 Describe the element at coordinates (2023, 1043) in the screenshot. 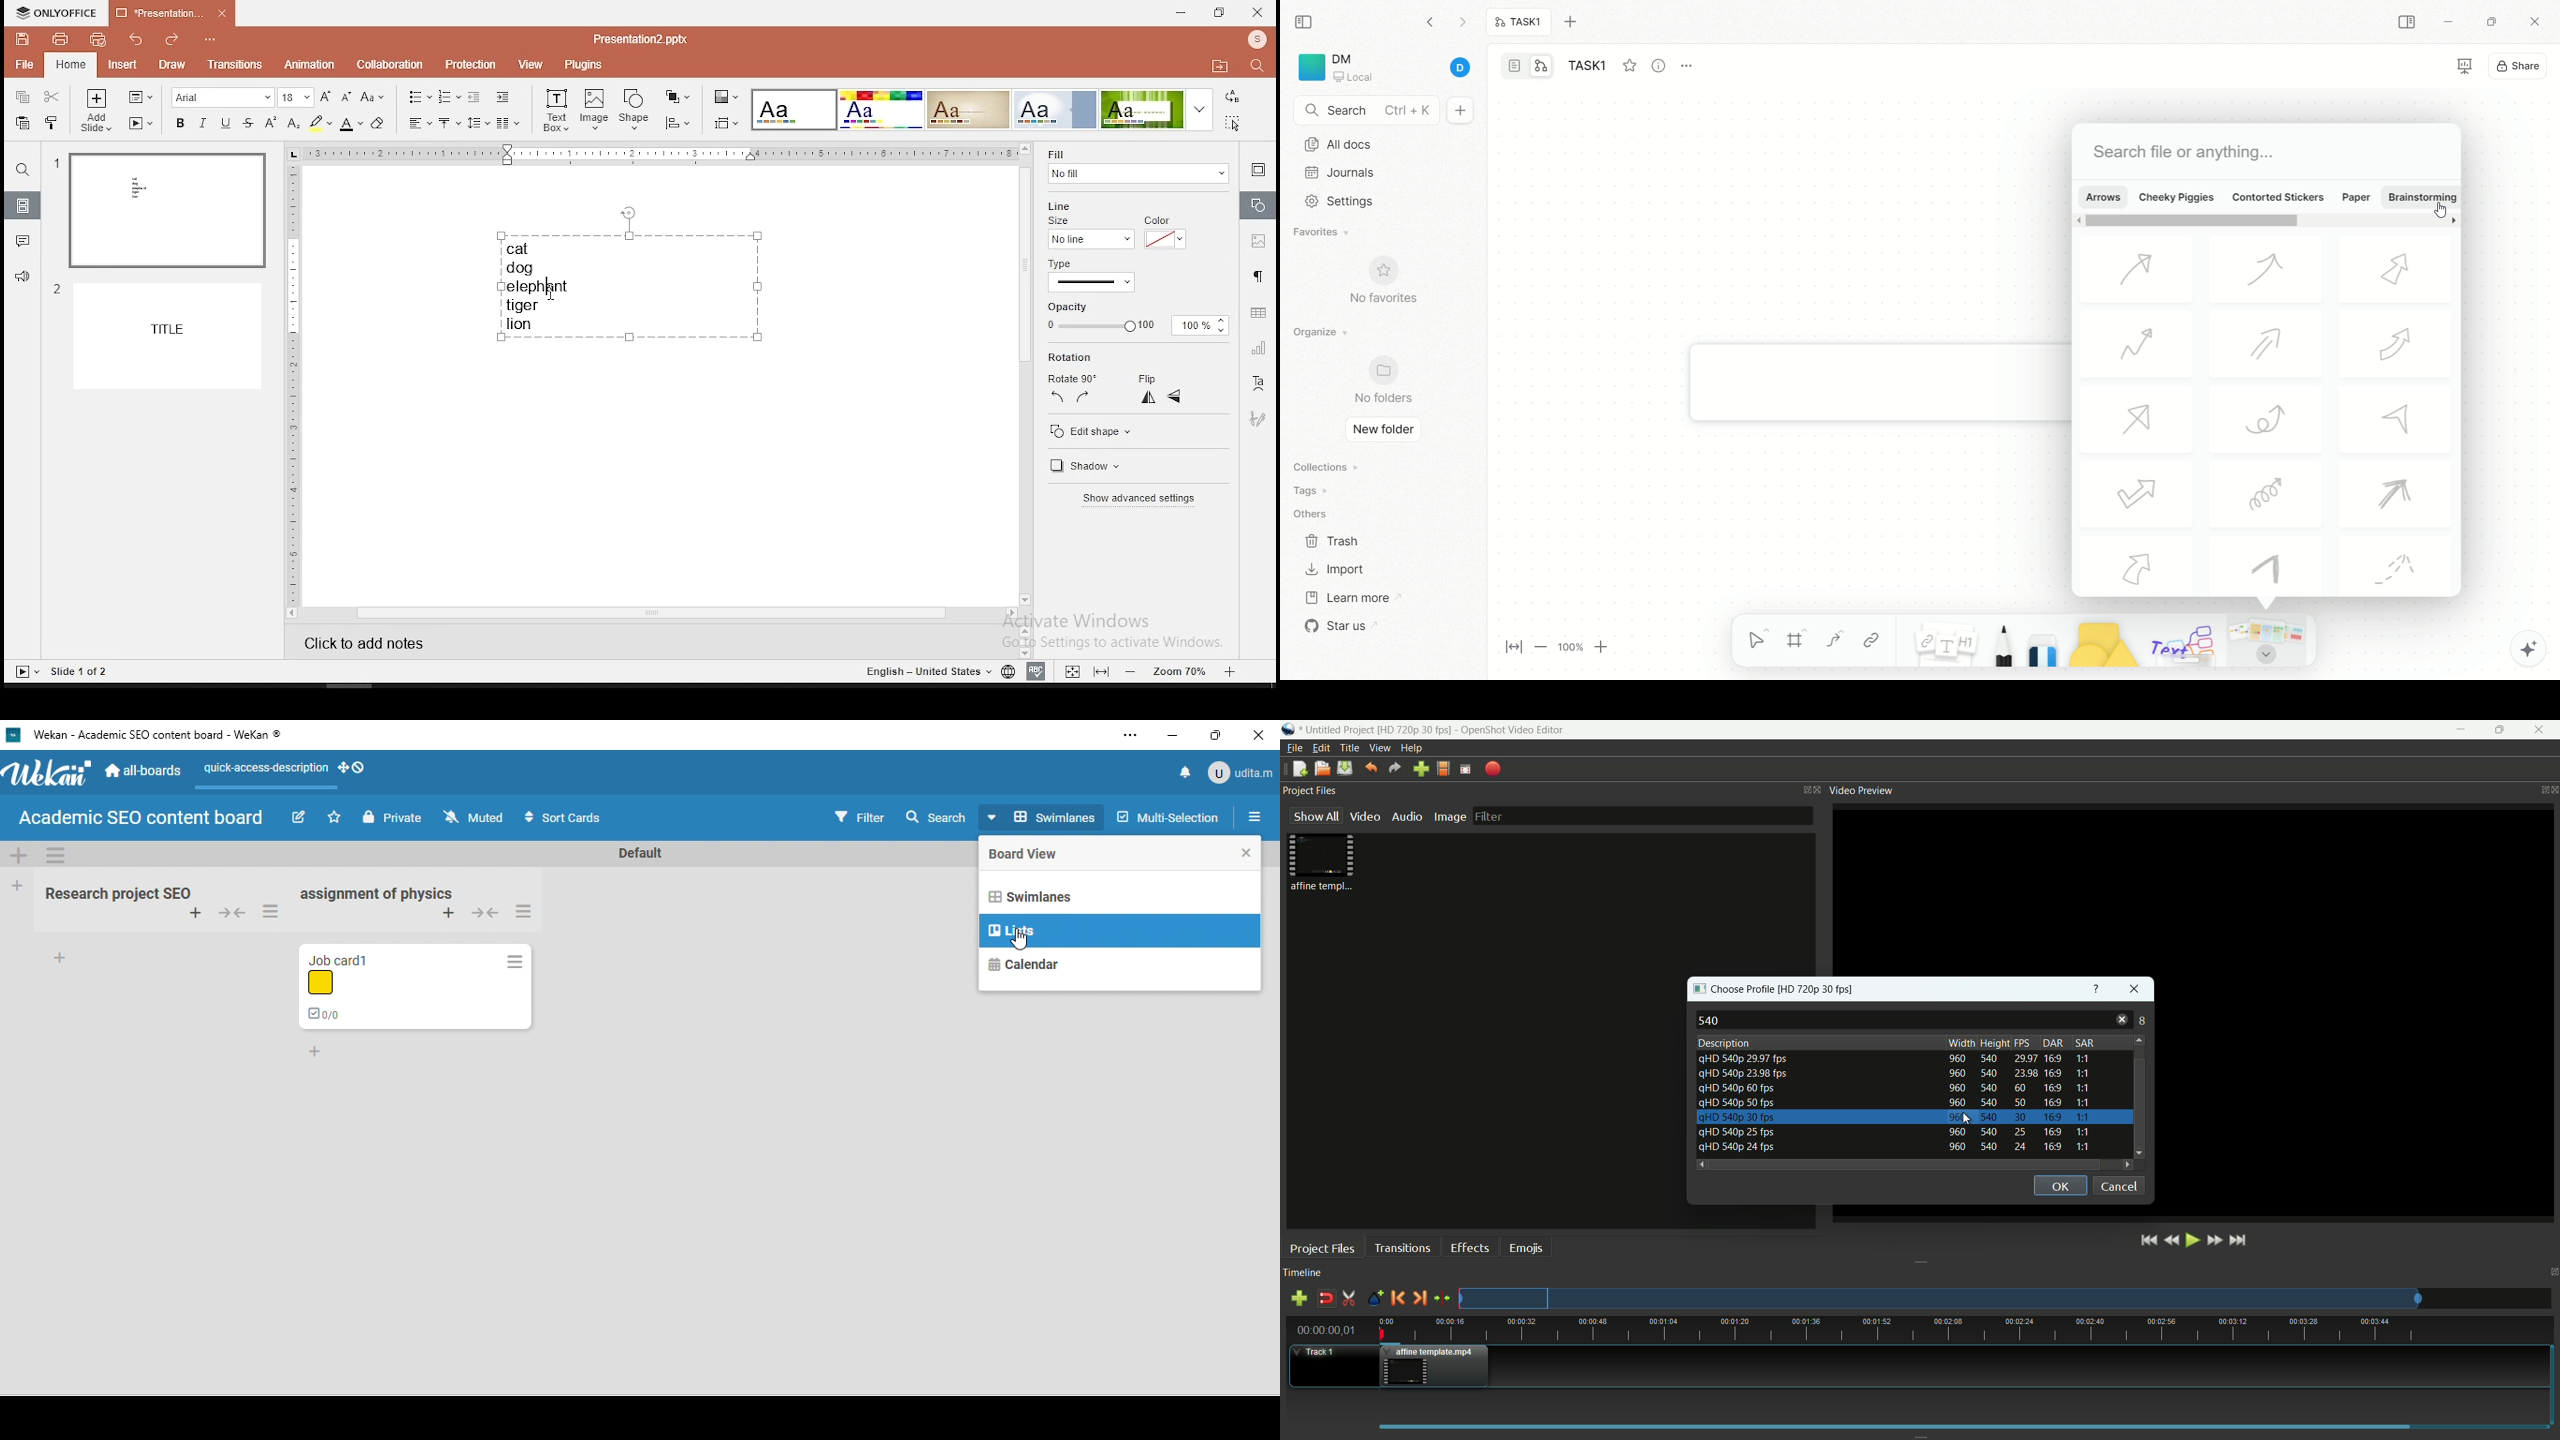

I see `fps` at that location.